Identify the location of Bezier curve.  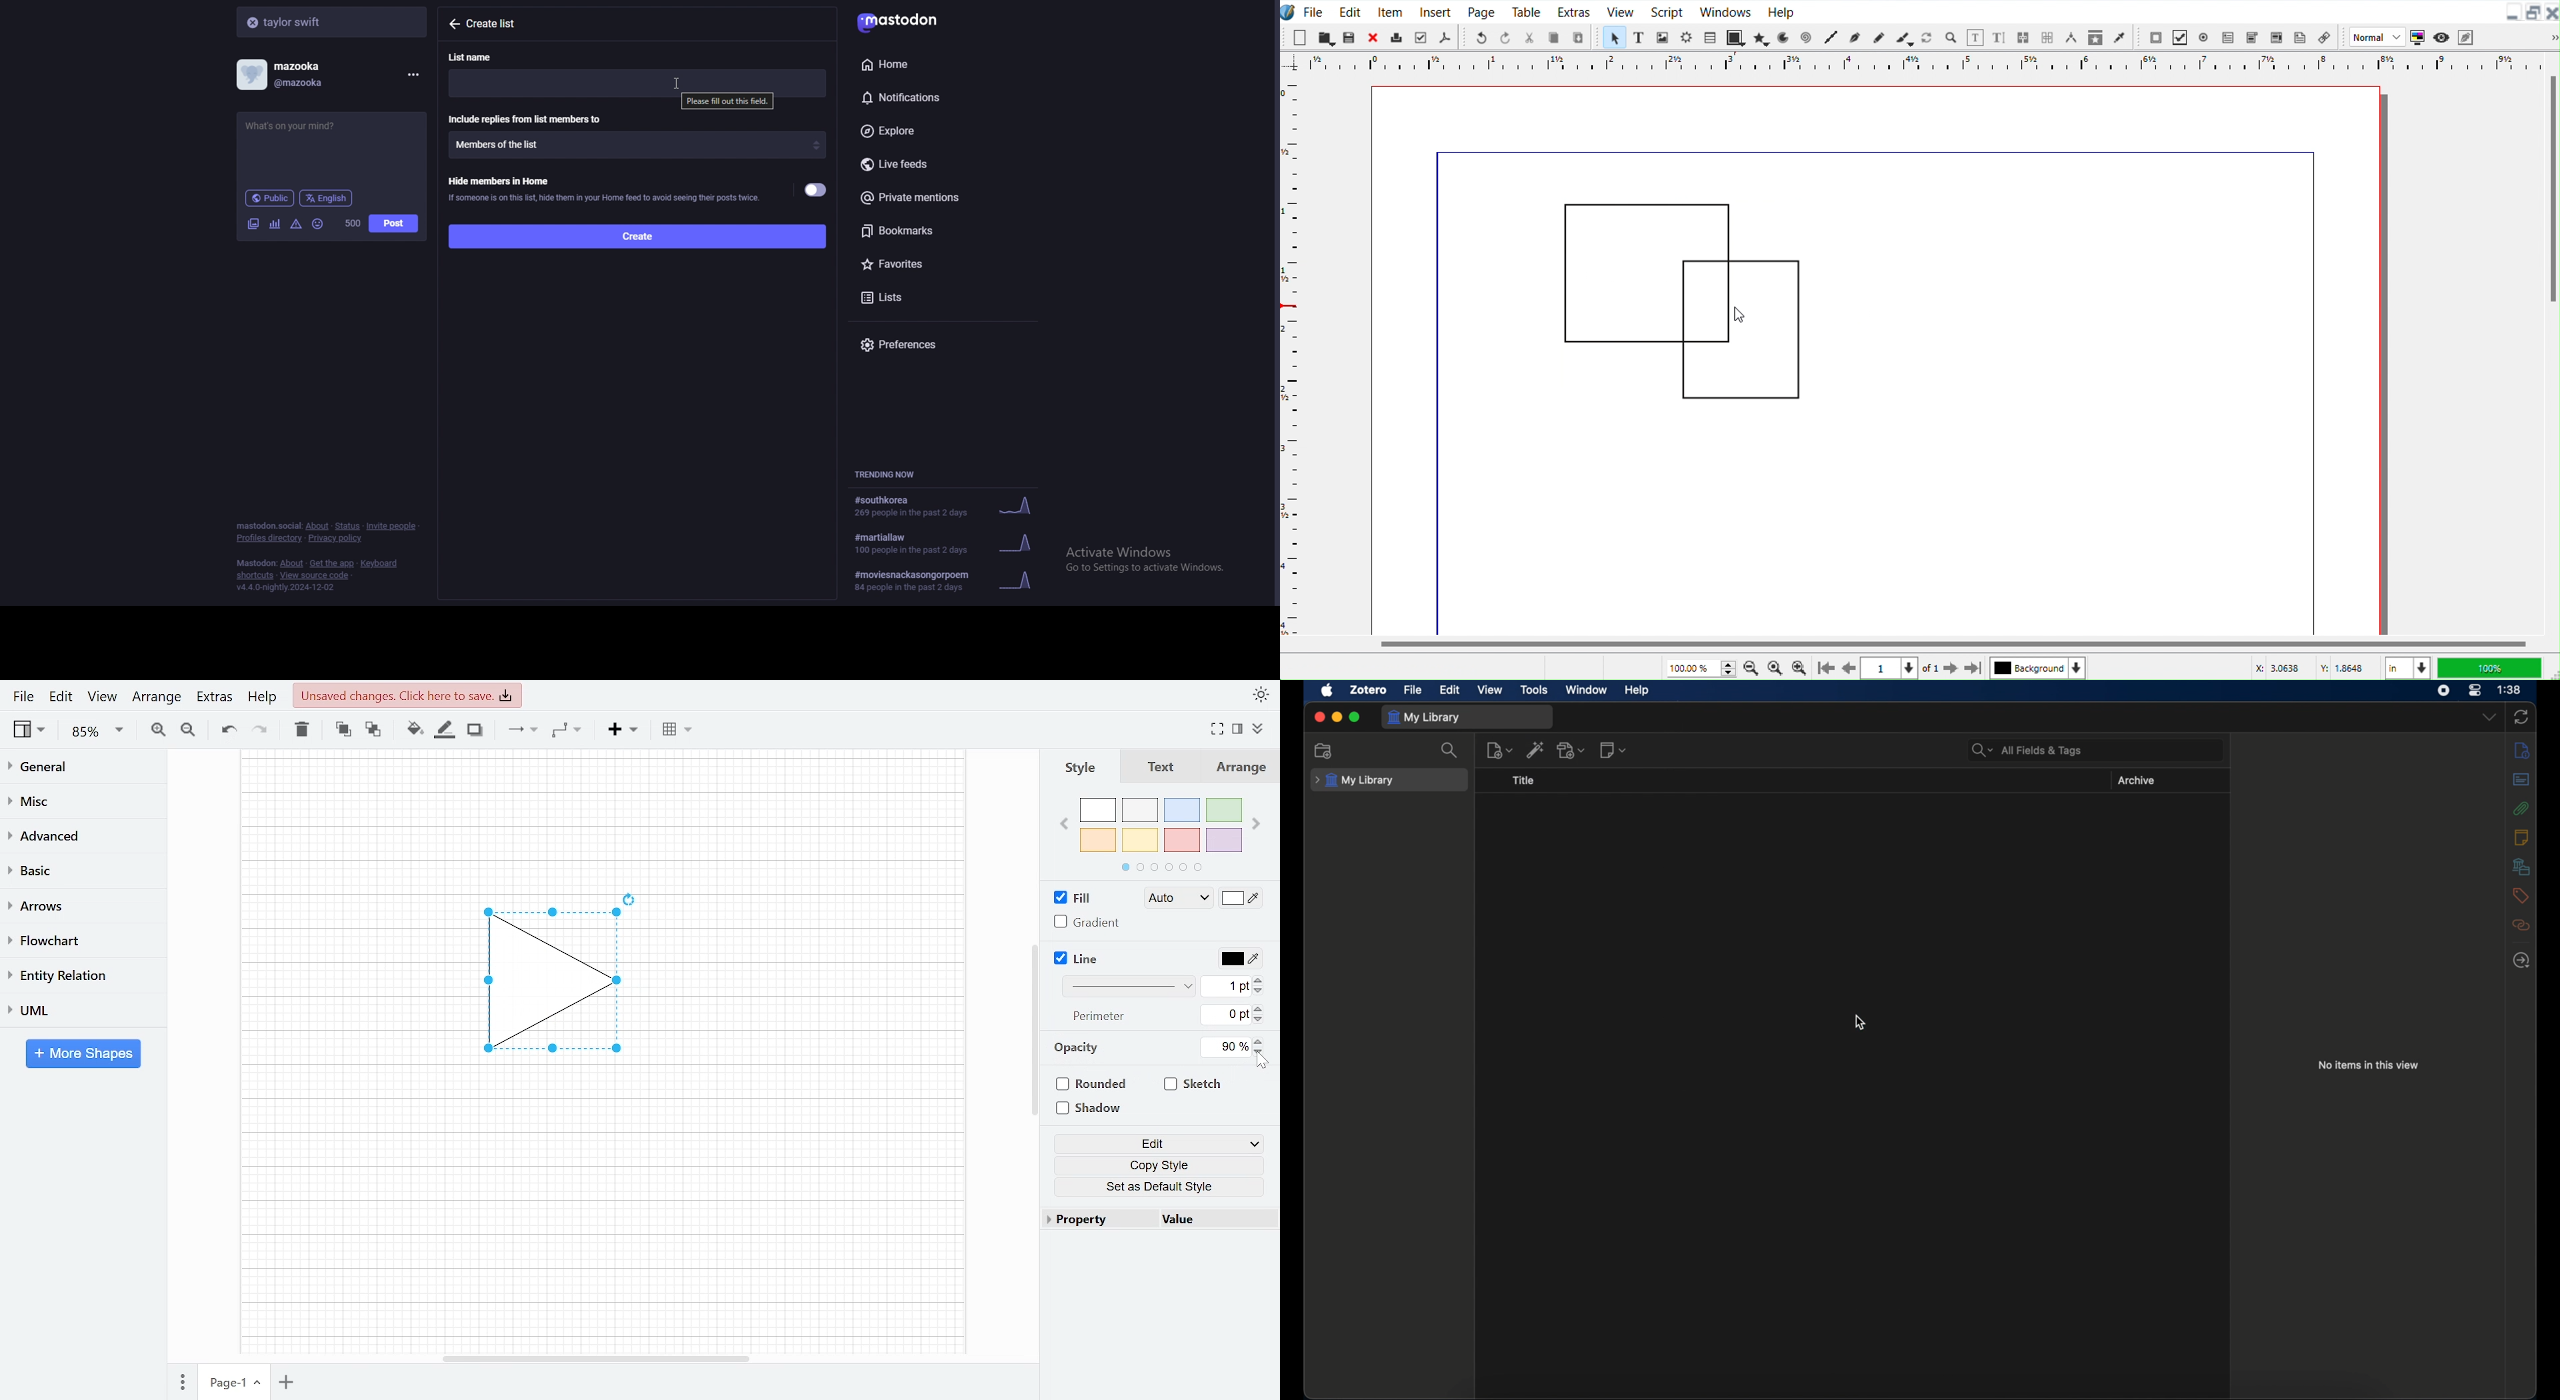
(1856, 38).